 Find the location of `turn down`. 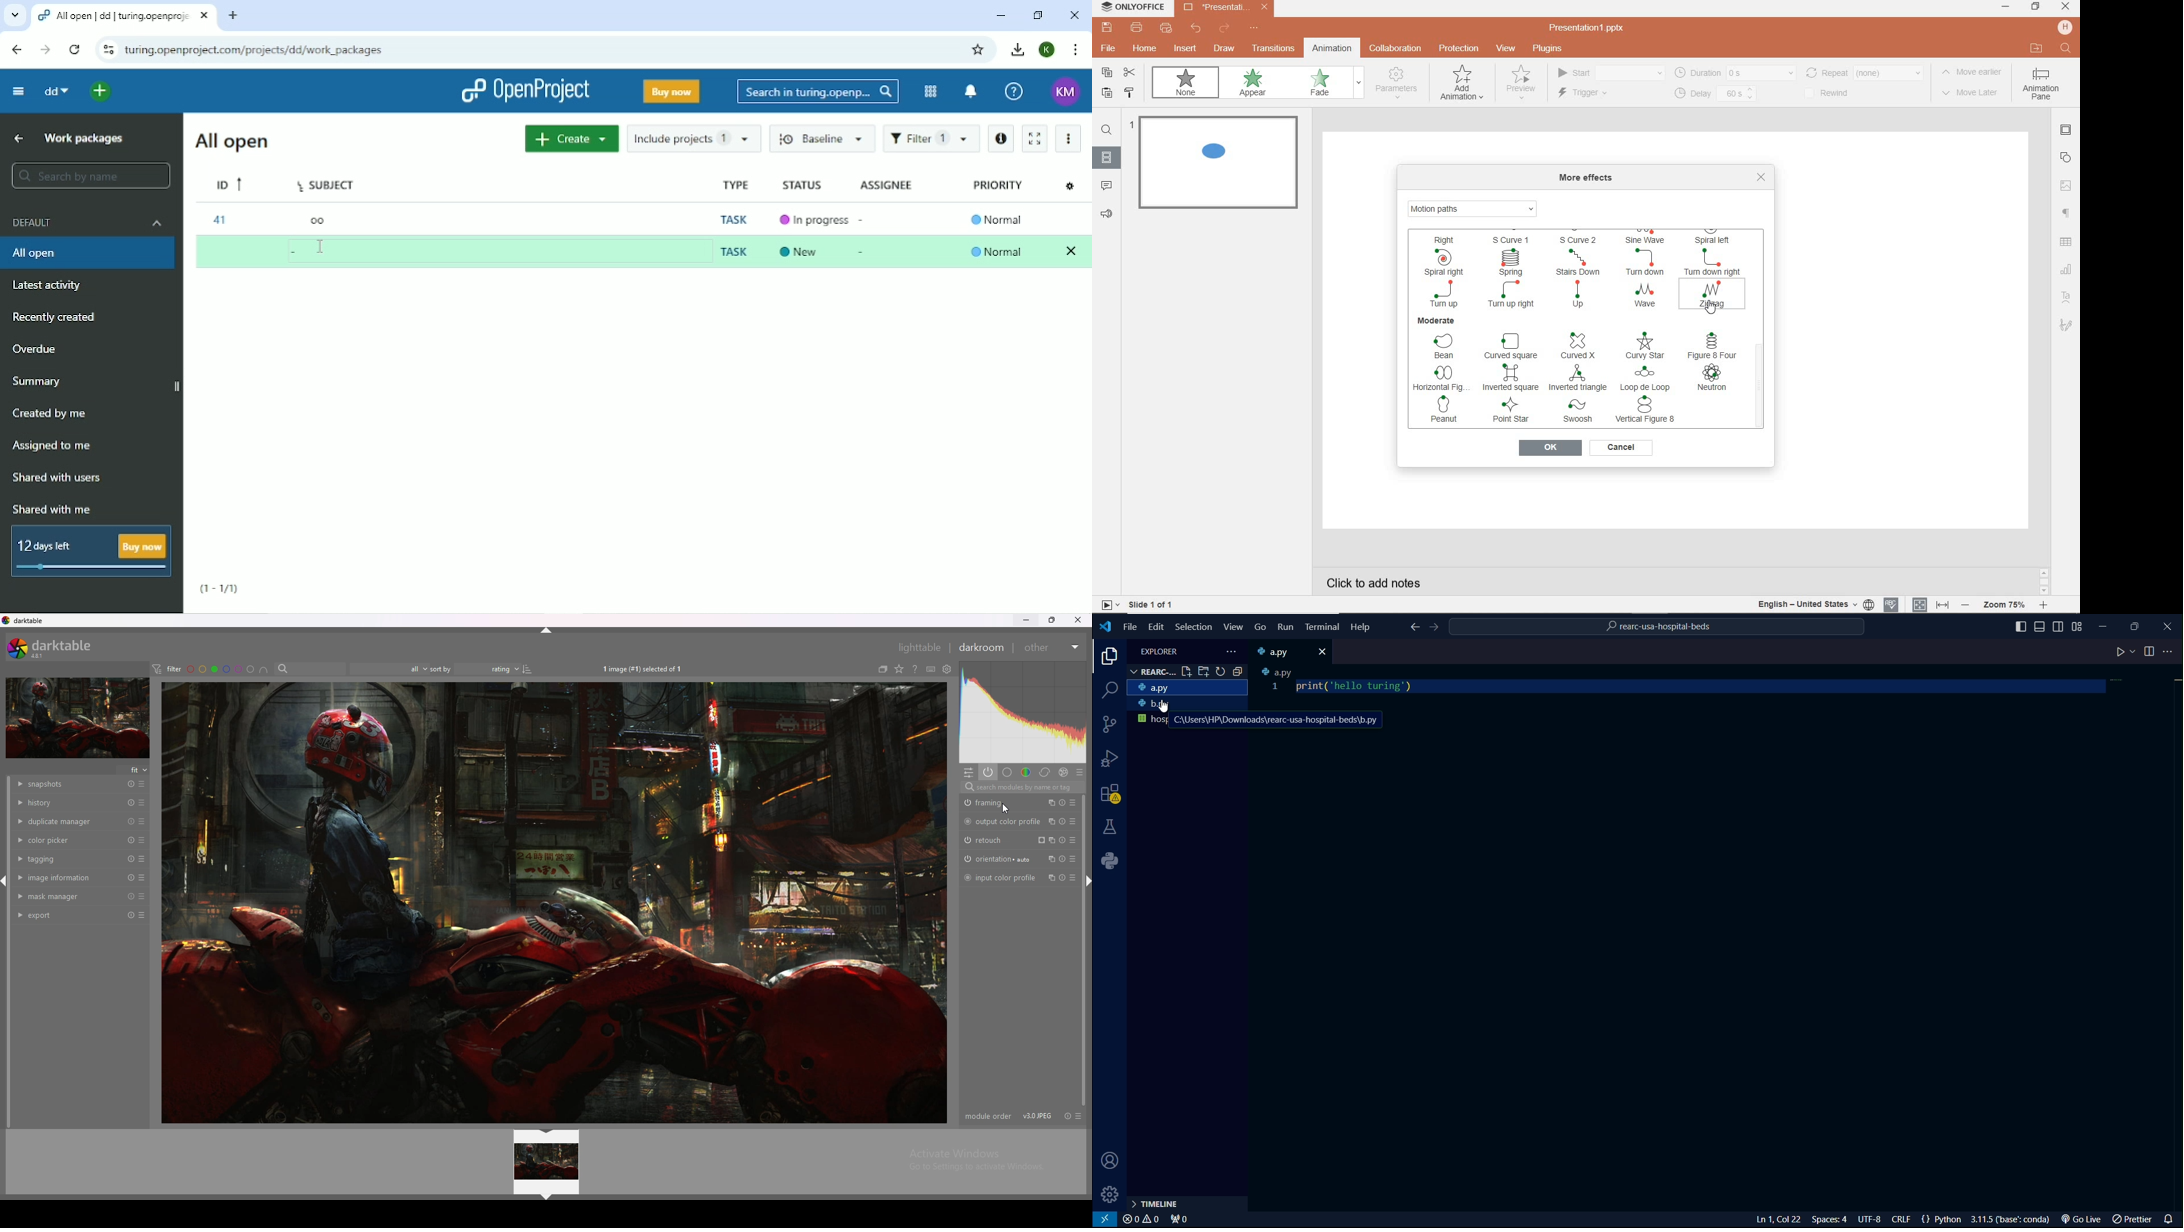

turn down is located at coordinates (1647, 262).